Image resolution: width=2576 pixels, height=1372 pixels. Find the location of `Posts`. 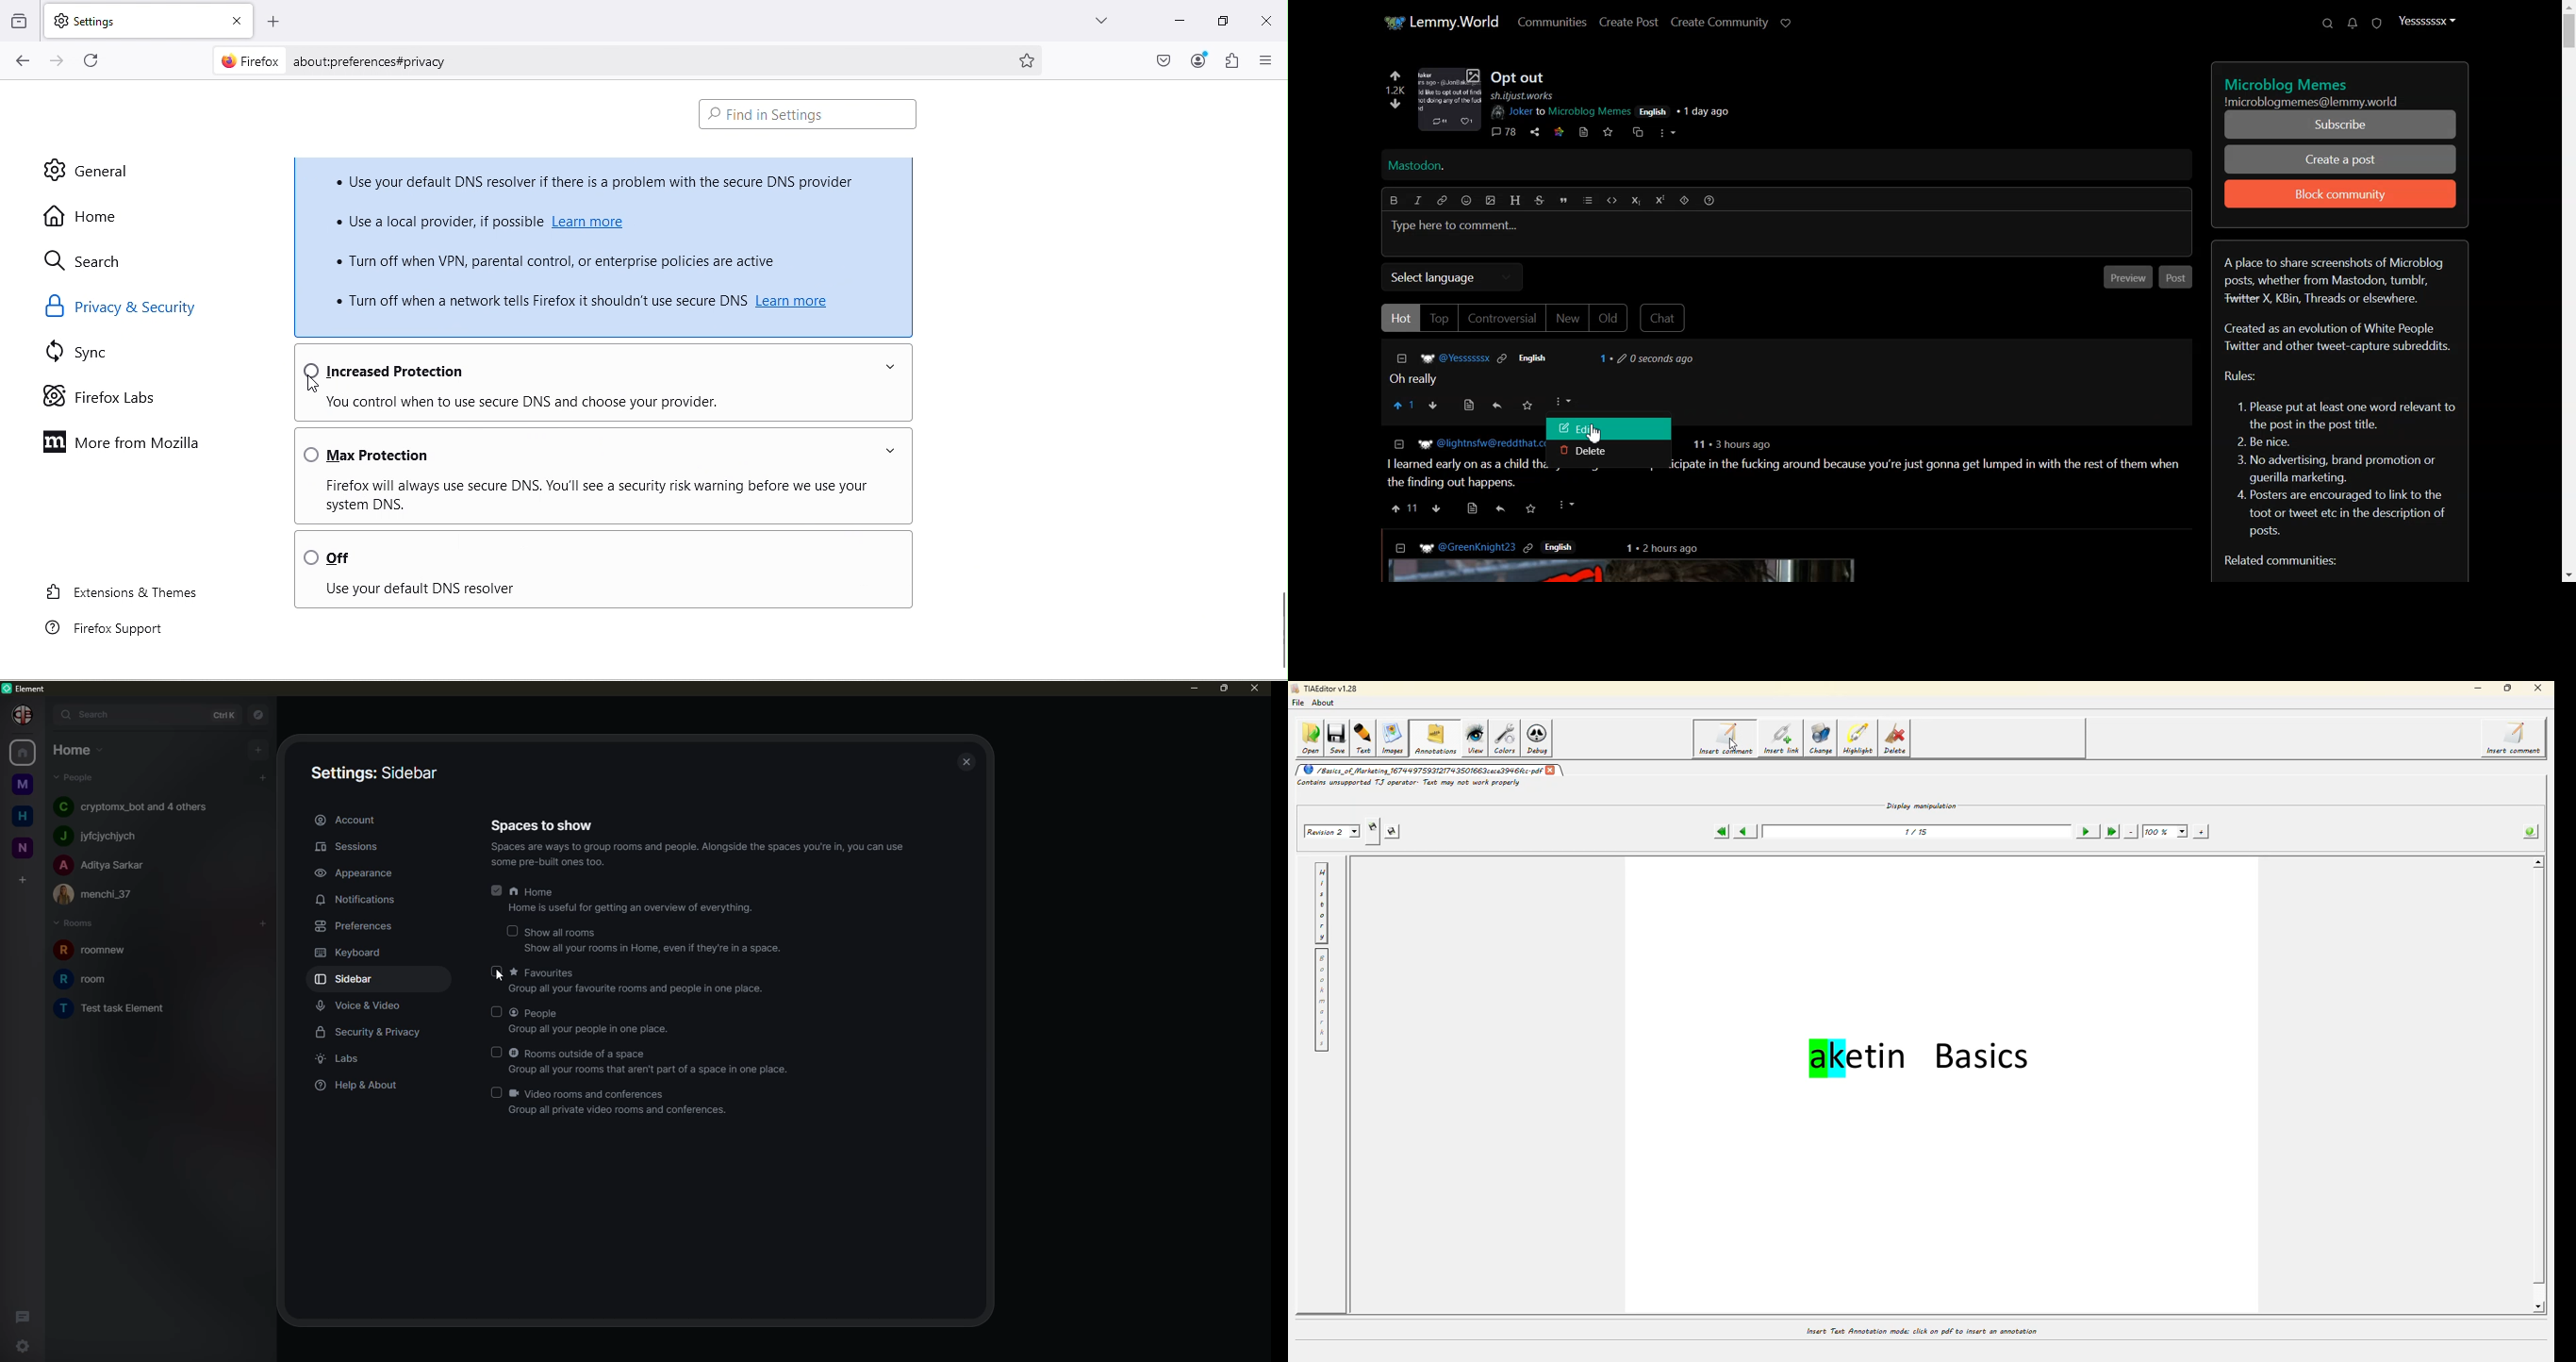

Posts is located at coordinates (1458, 463).